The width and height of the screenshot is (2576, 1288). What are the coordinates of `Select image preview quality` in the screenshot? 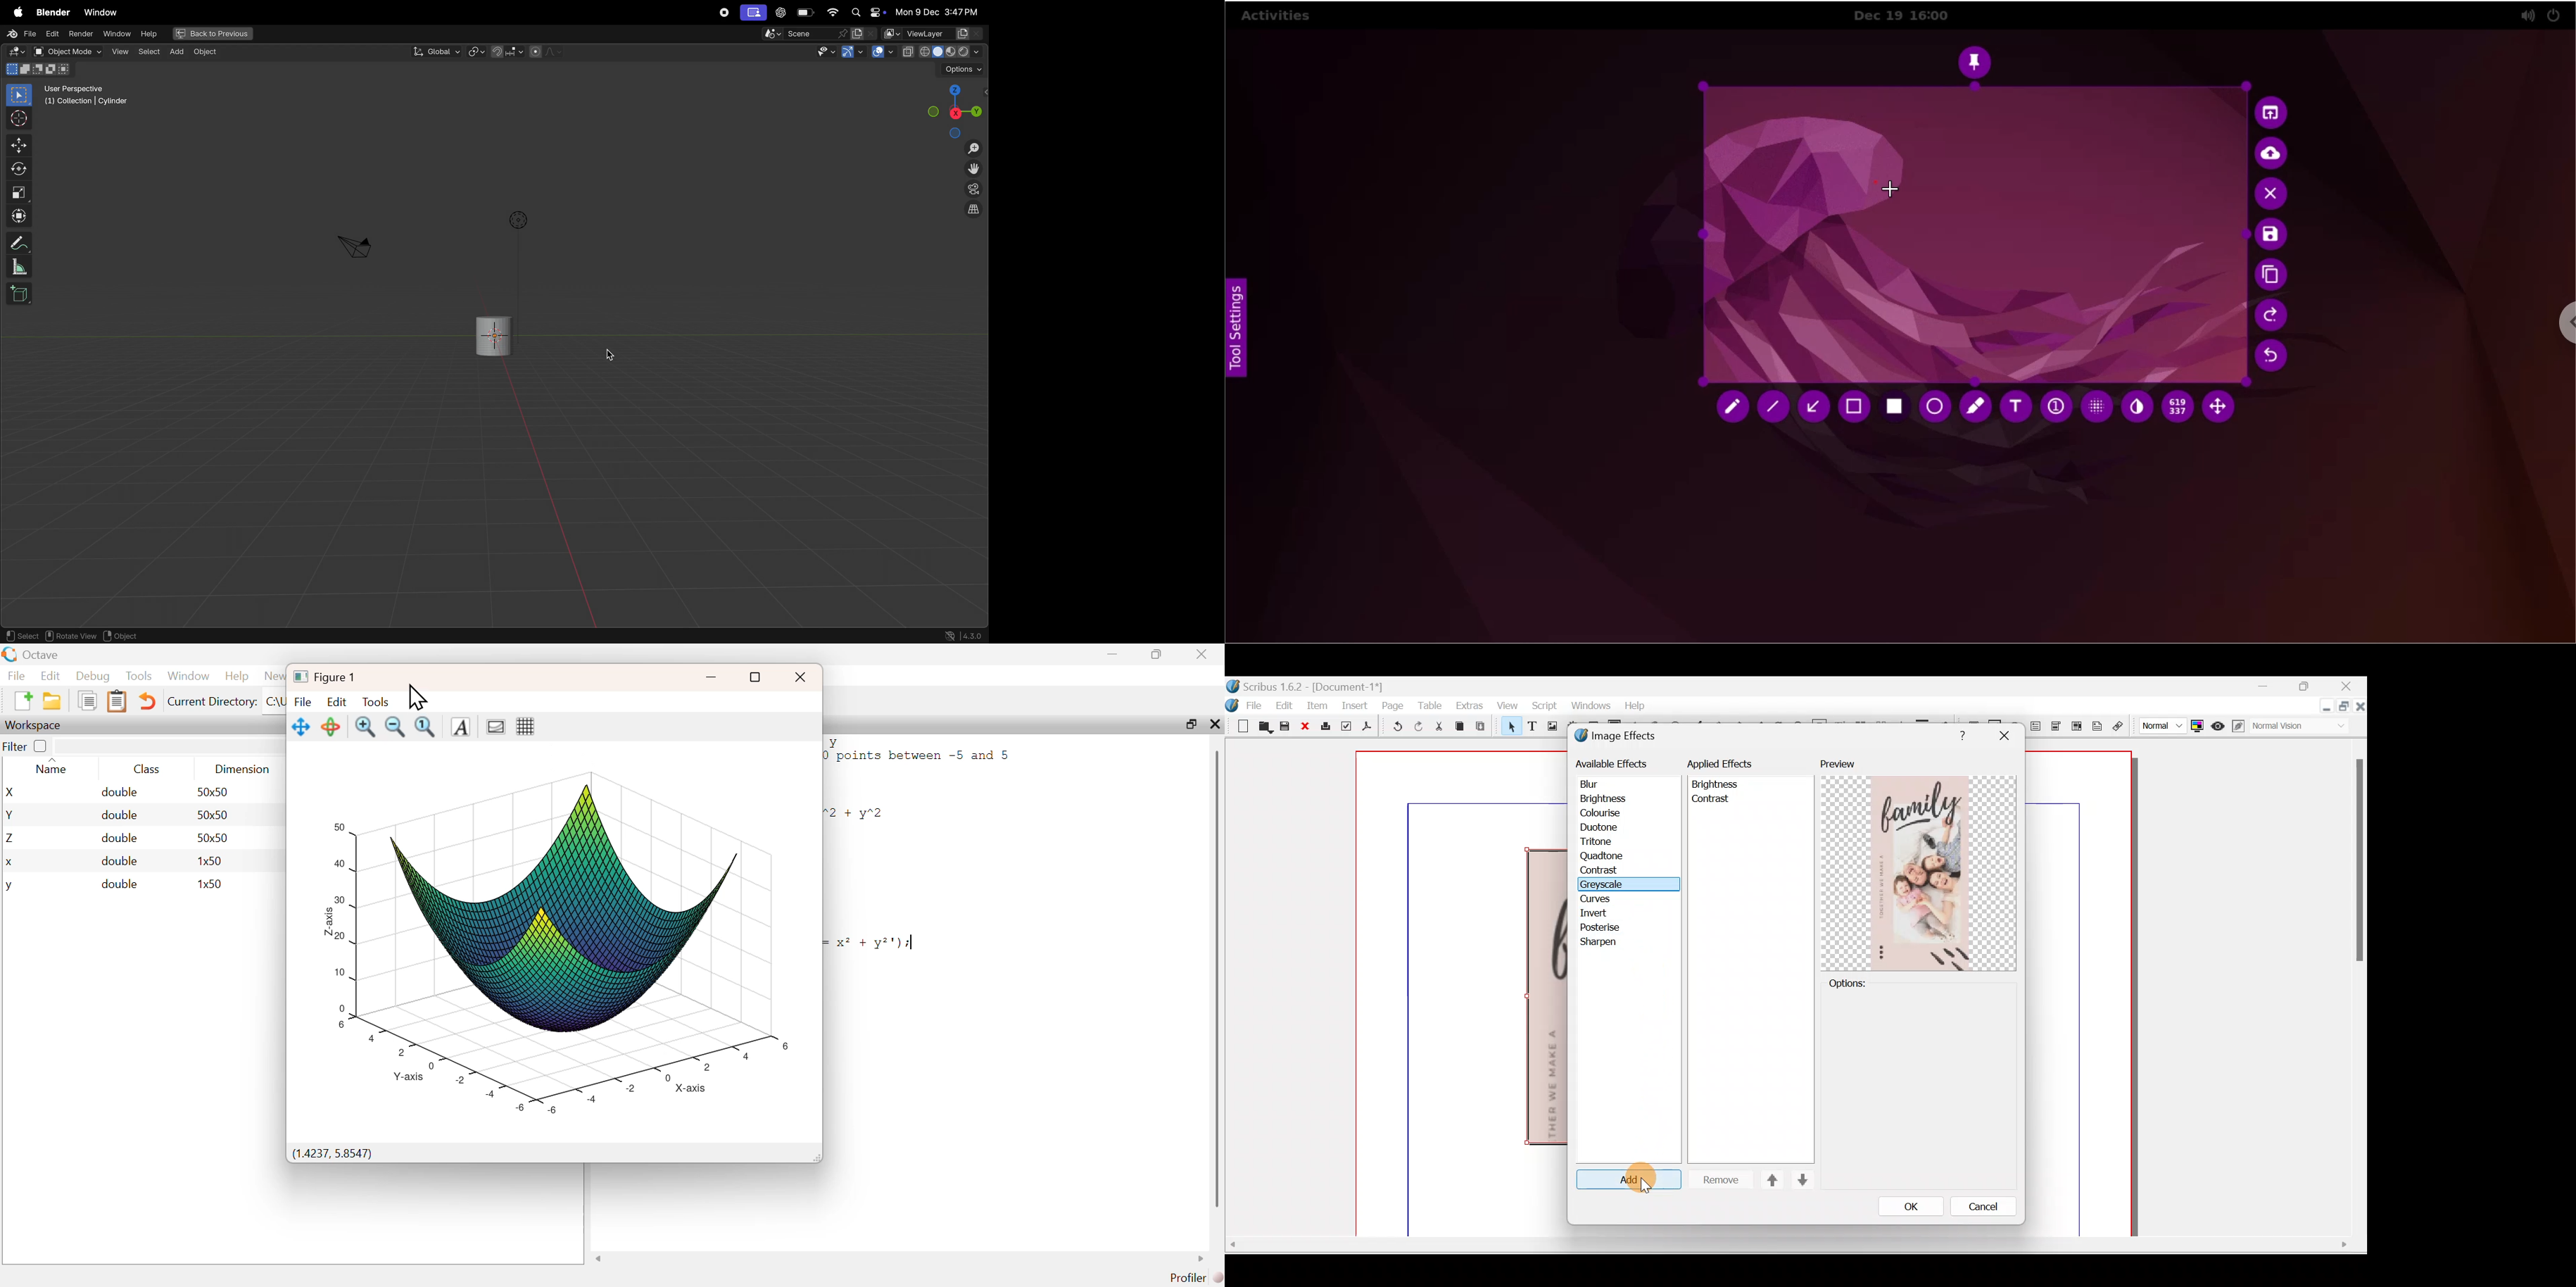 It's located at (2158, 727).